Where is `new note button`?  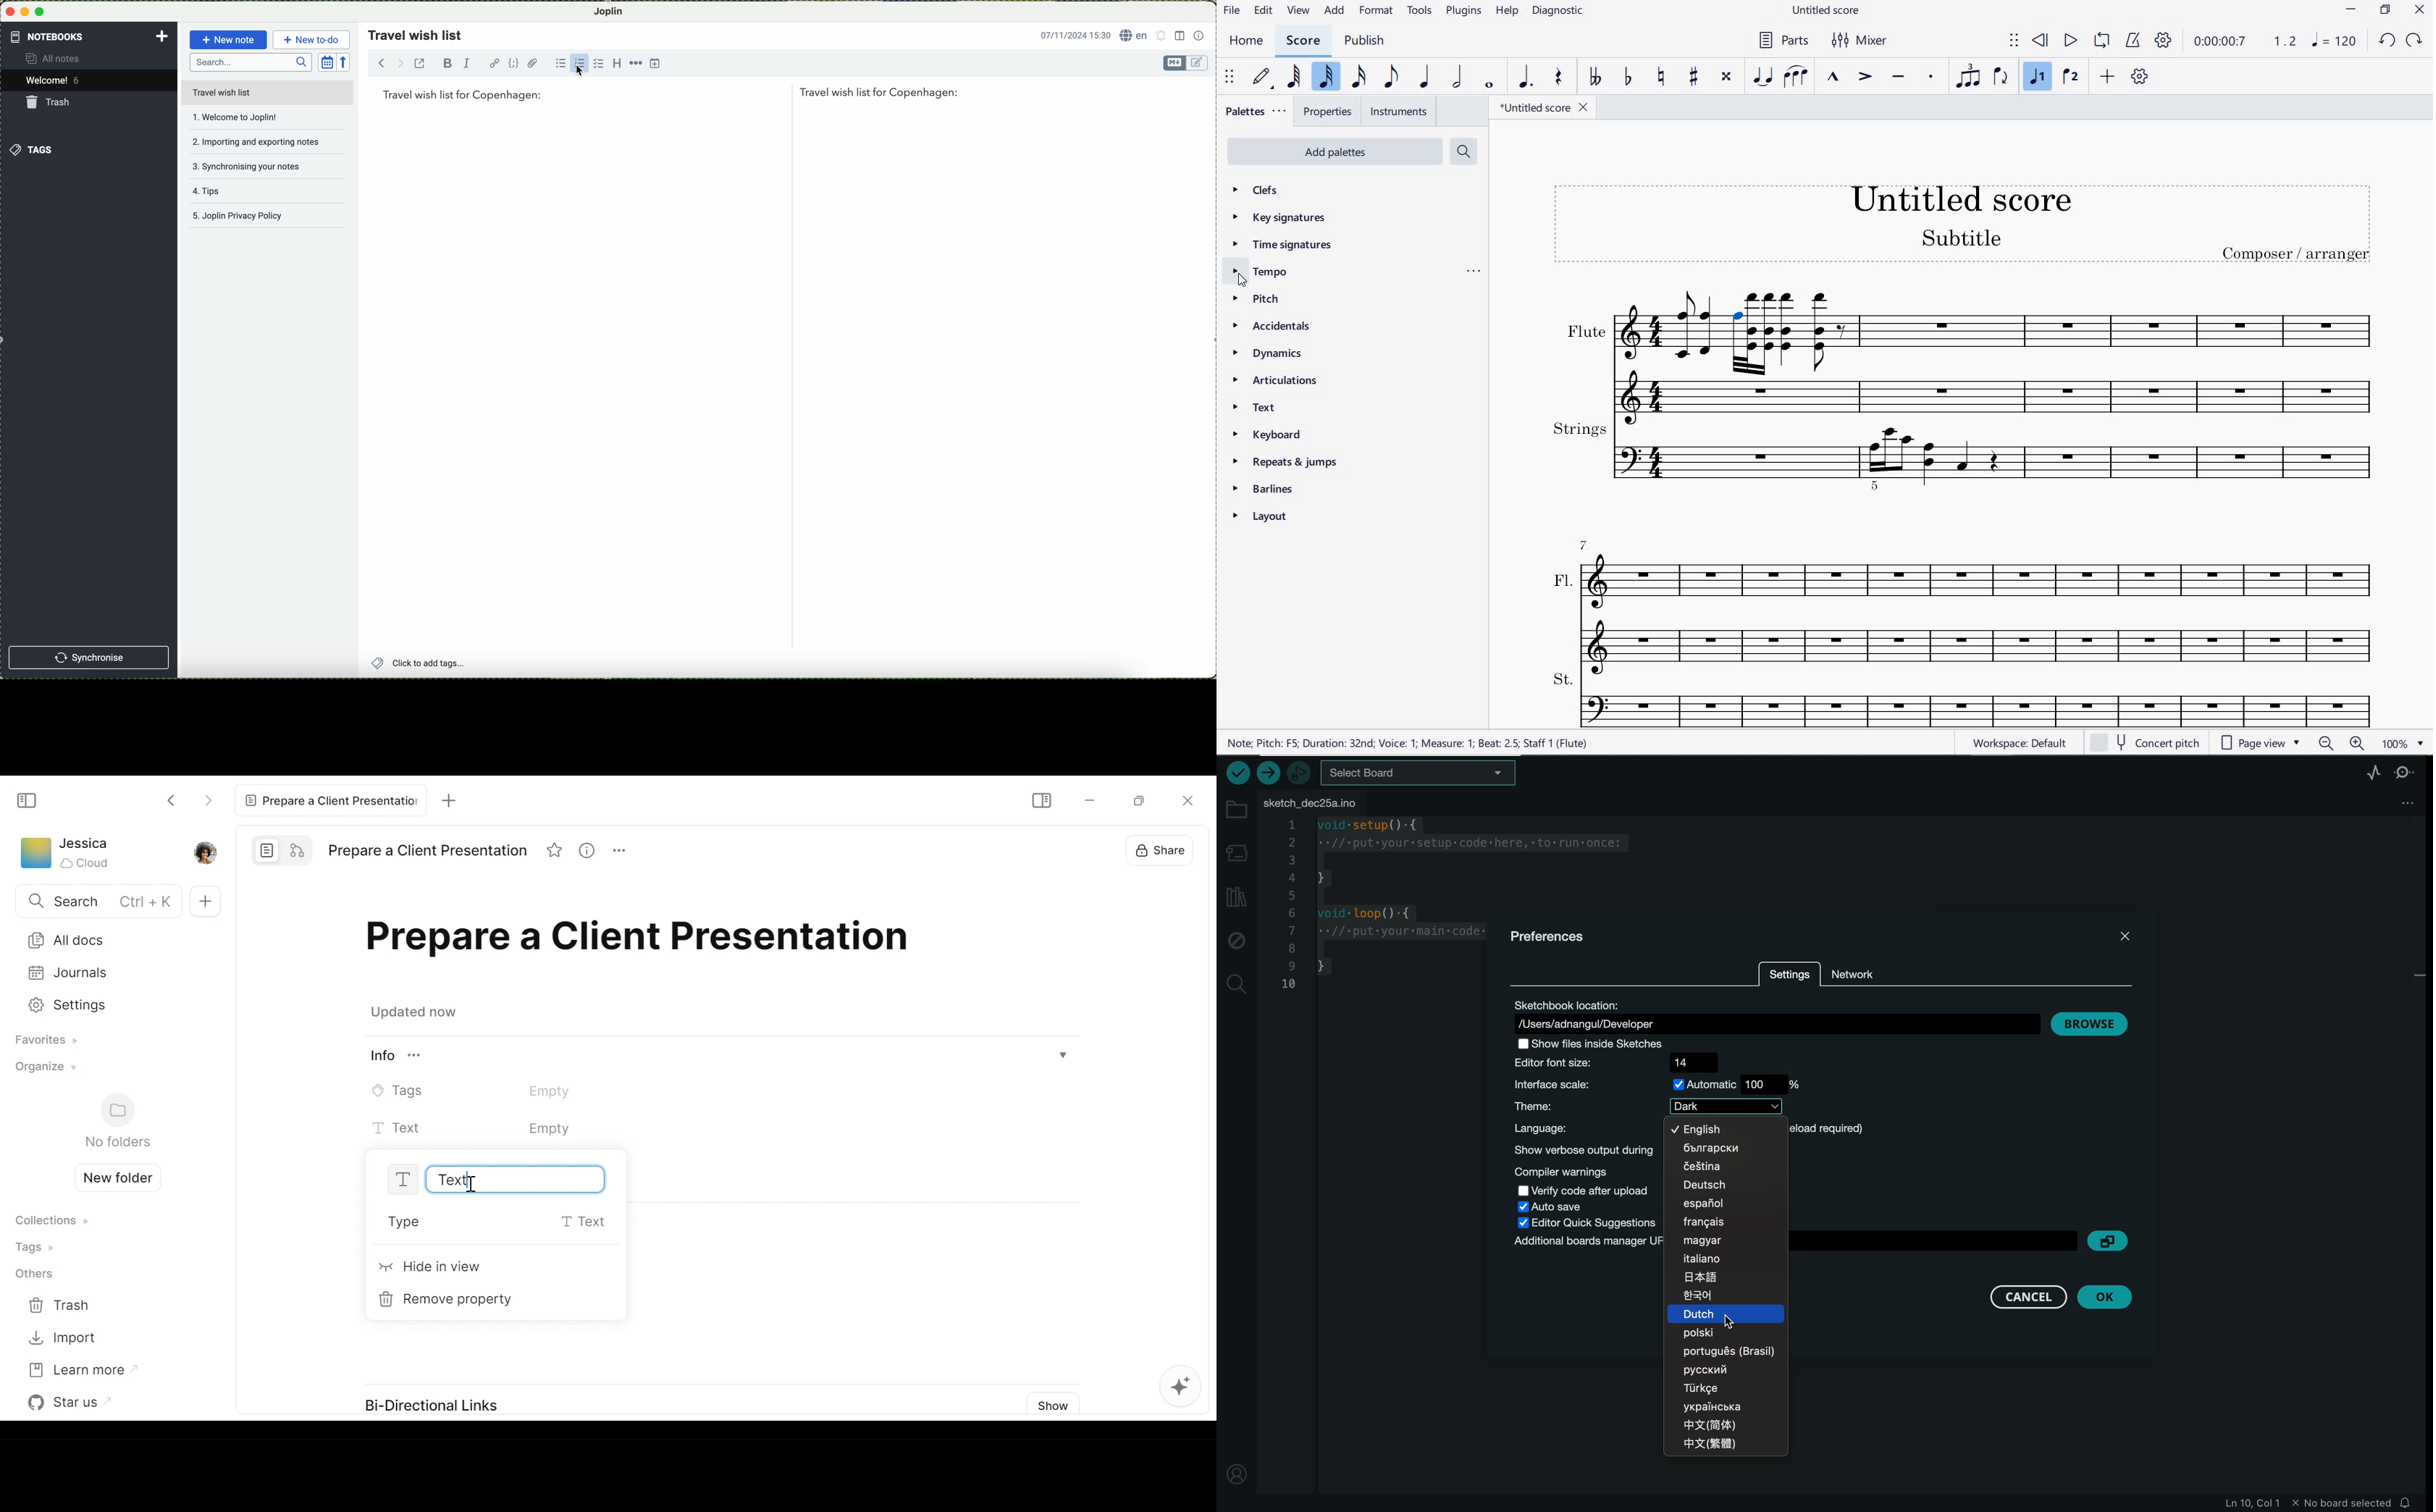
new note button is located at coordinates (227, 40).